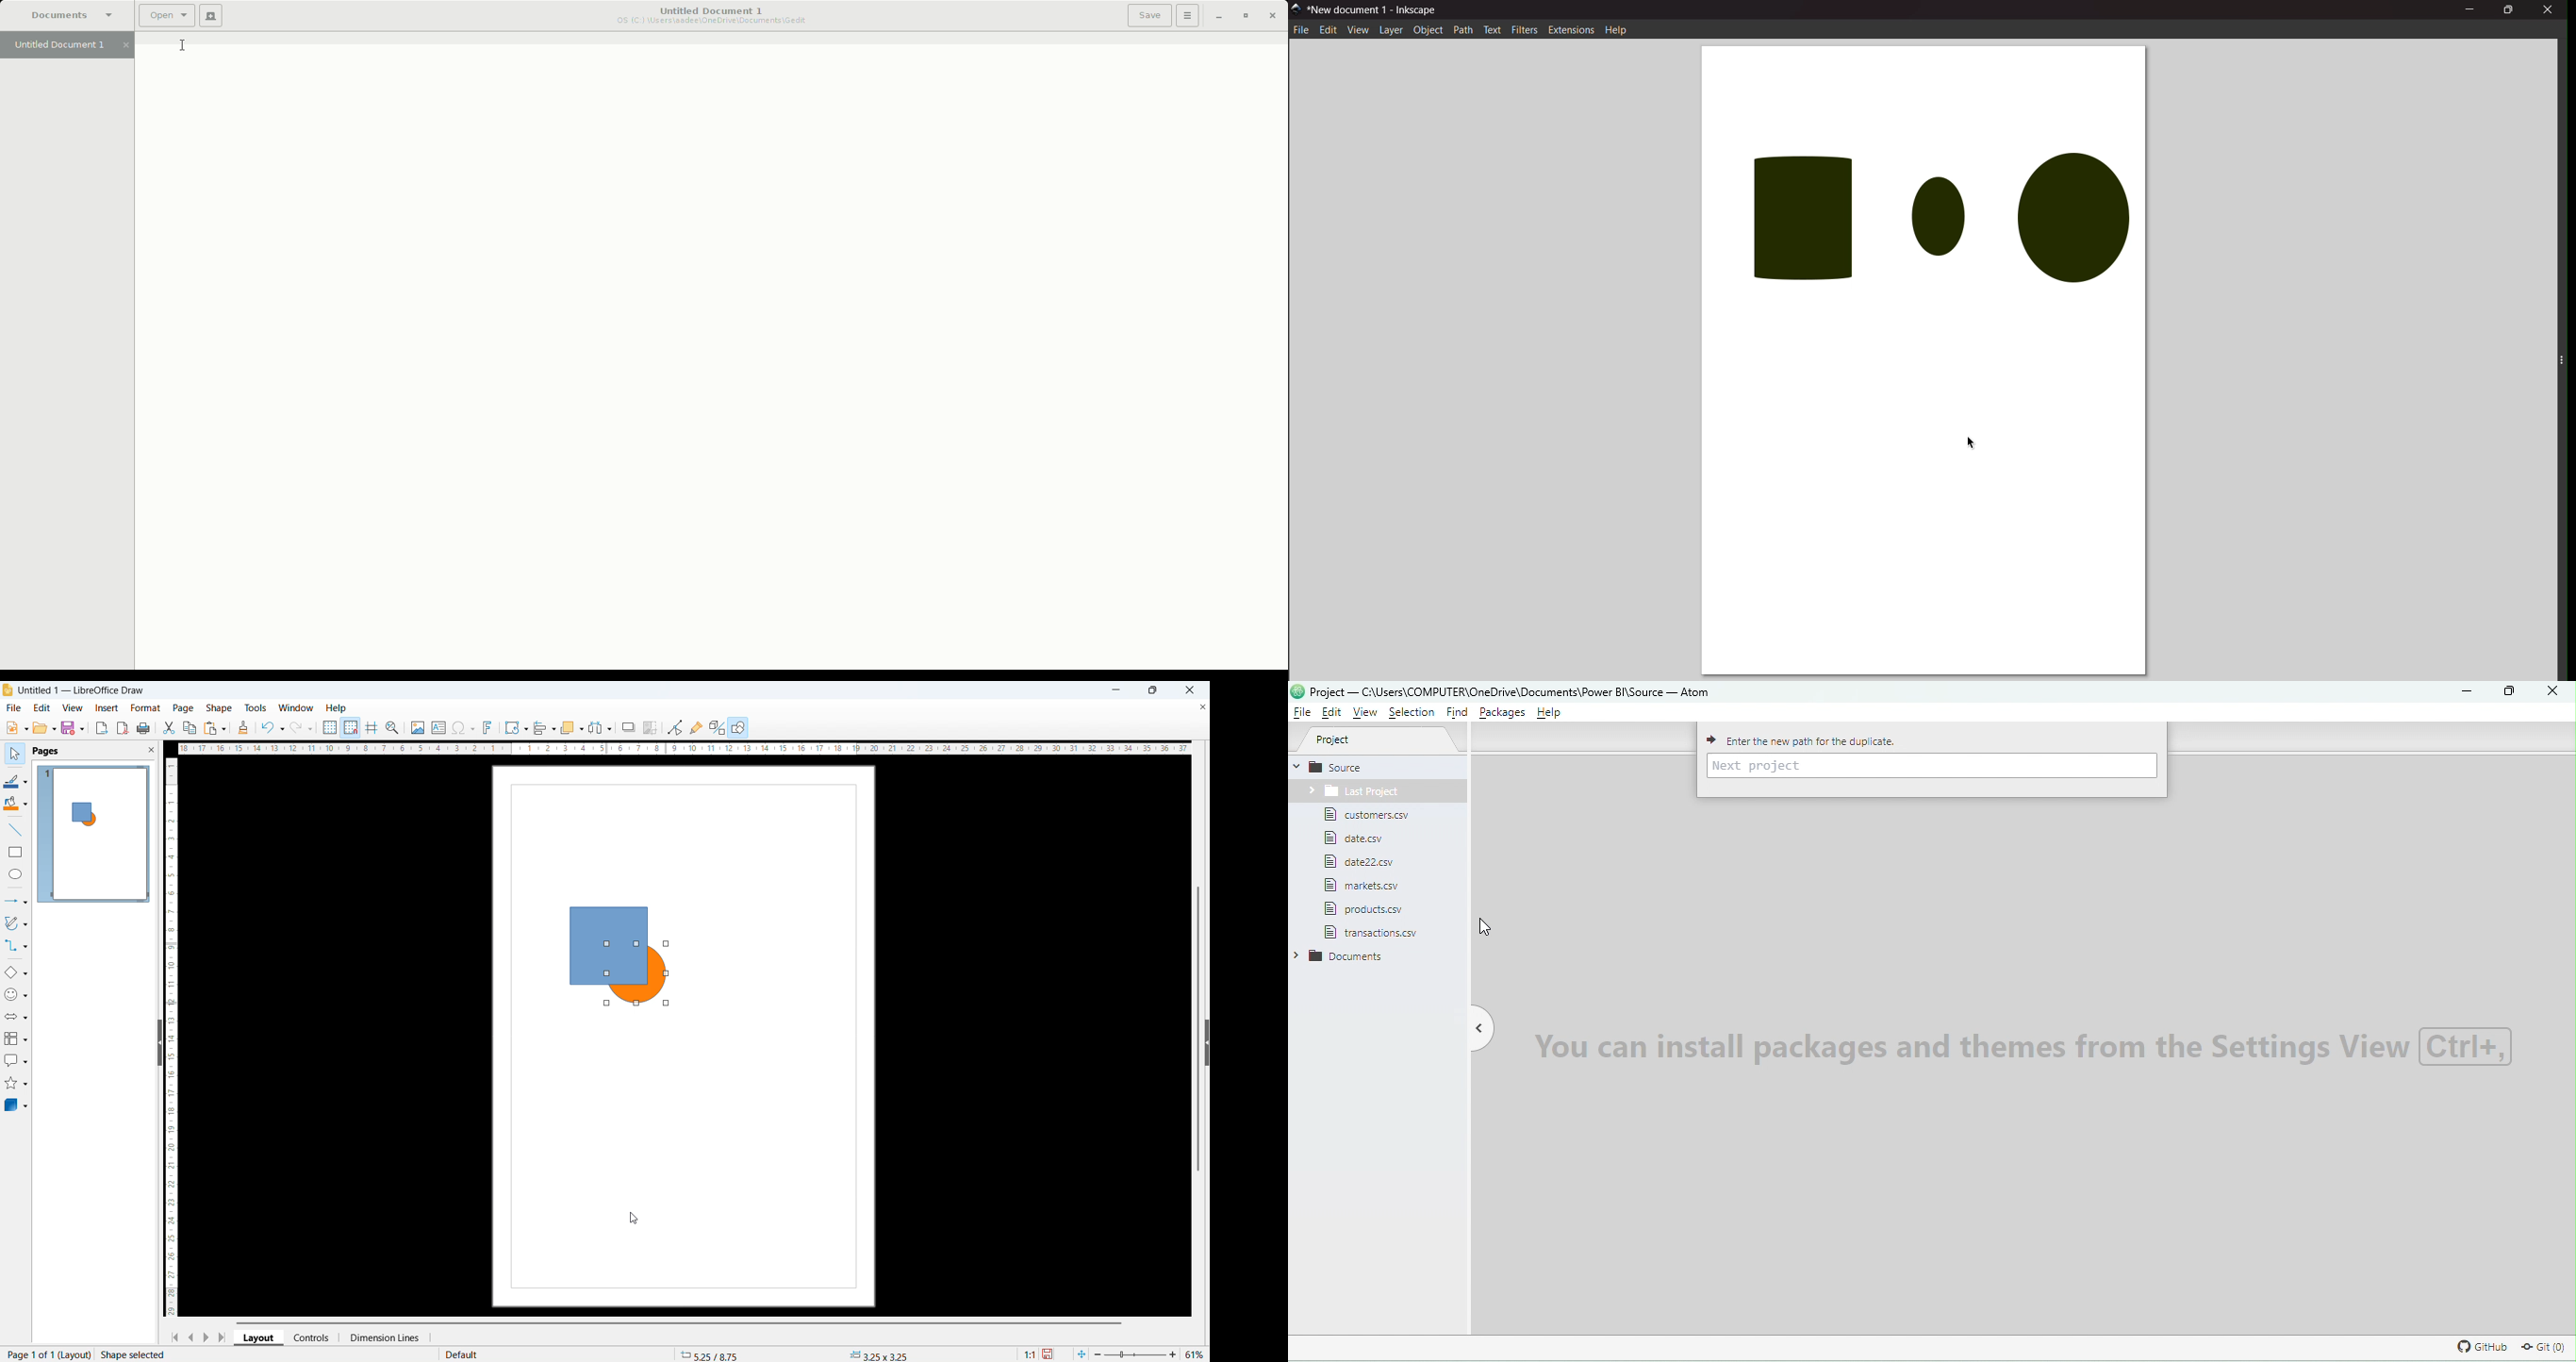  What do you see at coordinates (296, 707) in the screenshot?
I see `window ` at bounding box center [296, 707].